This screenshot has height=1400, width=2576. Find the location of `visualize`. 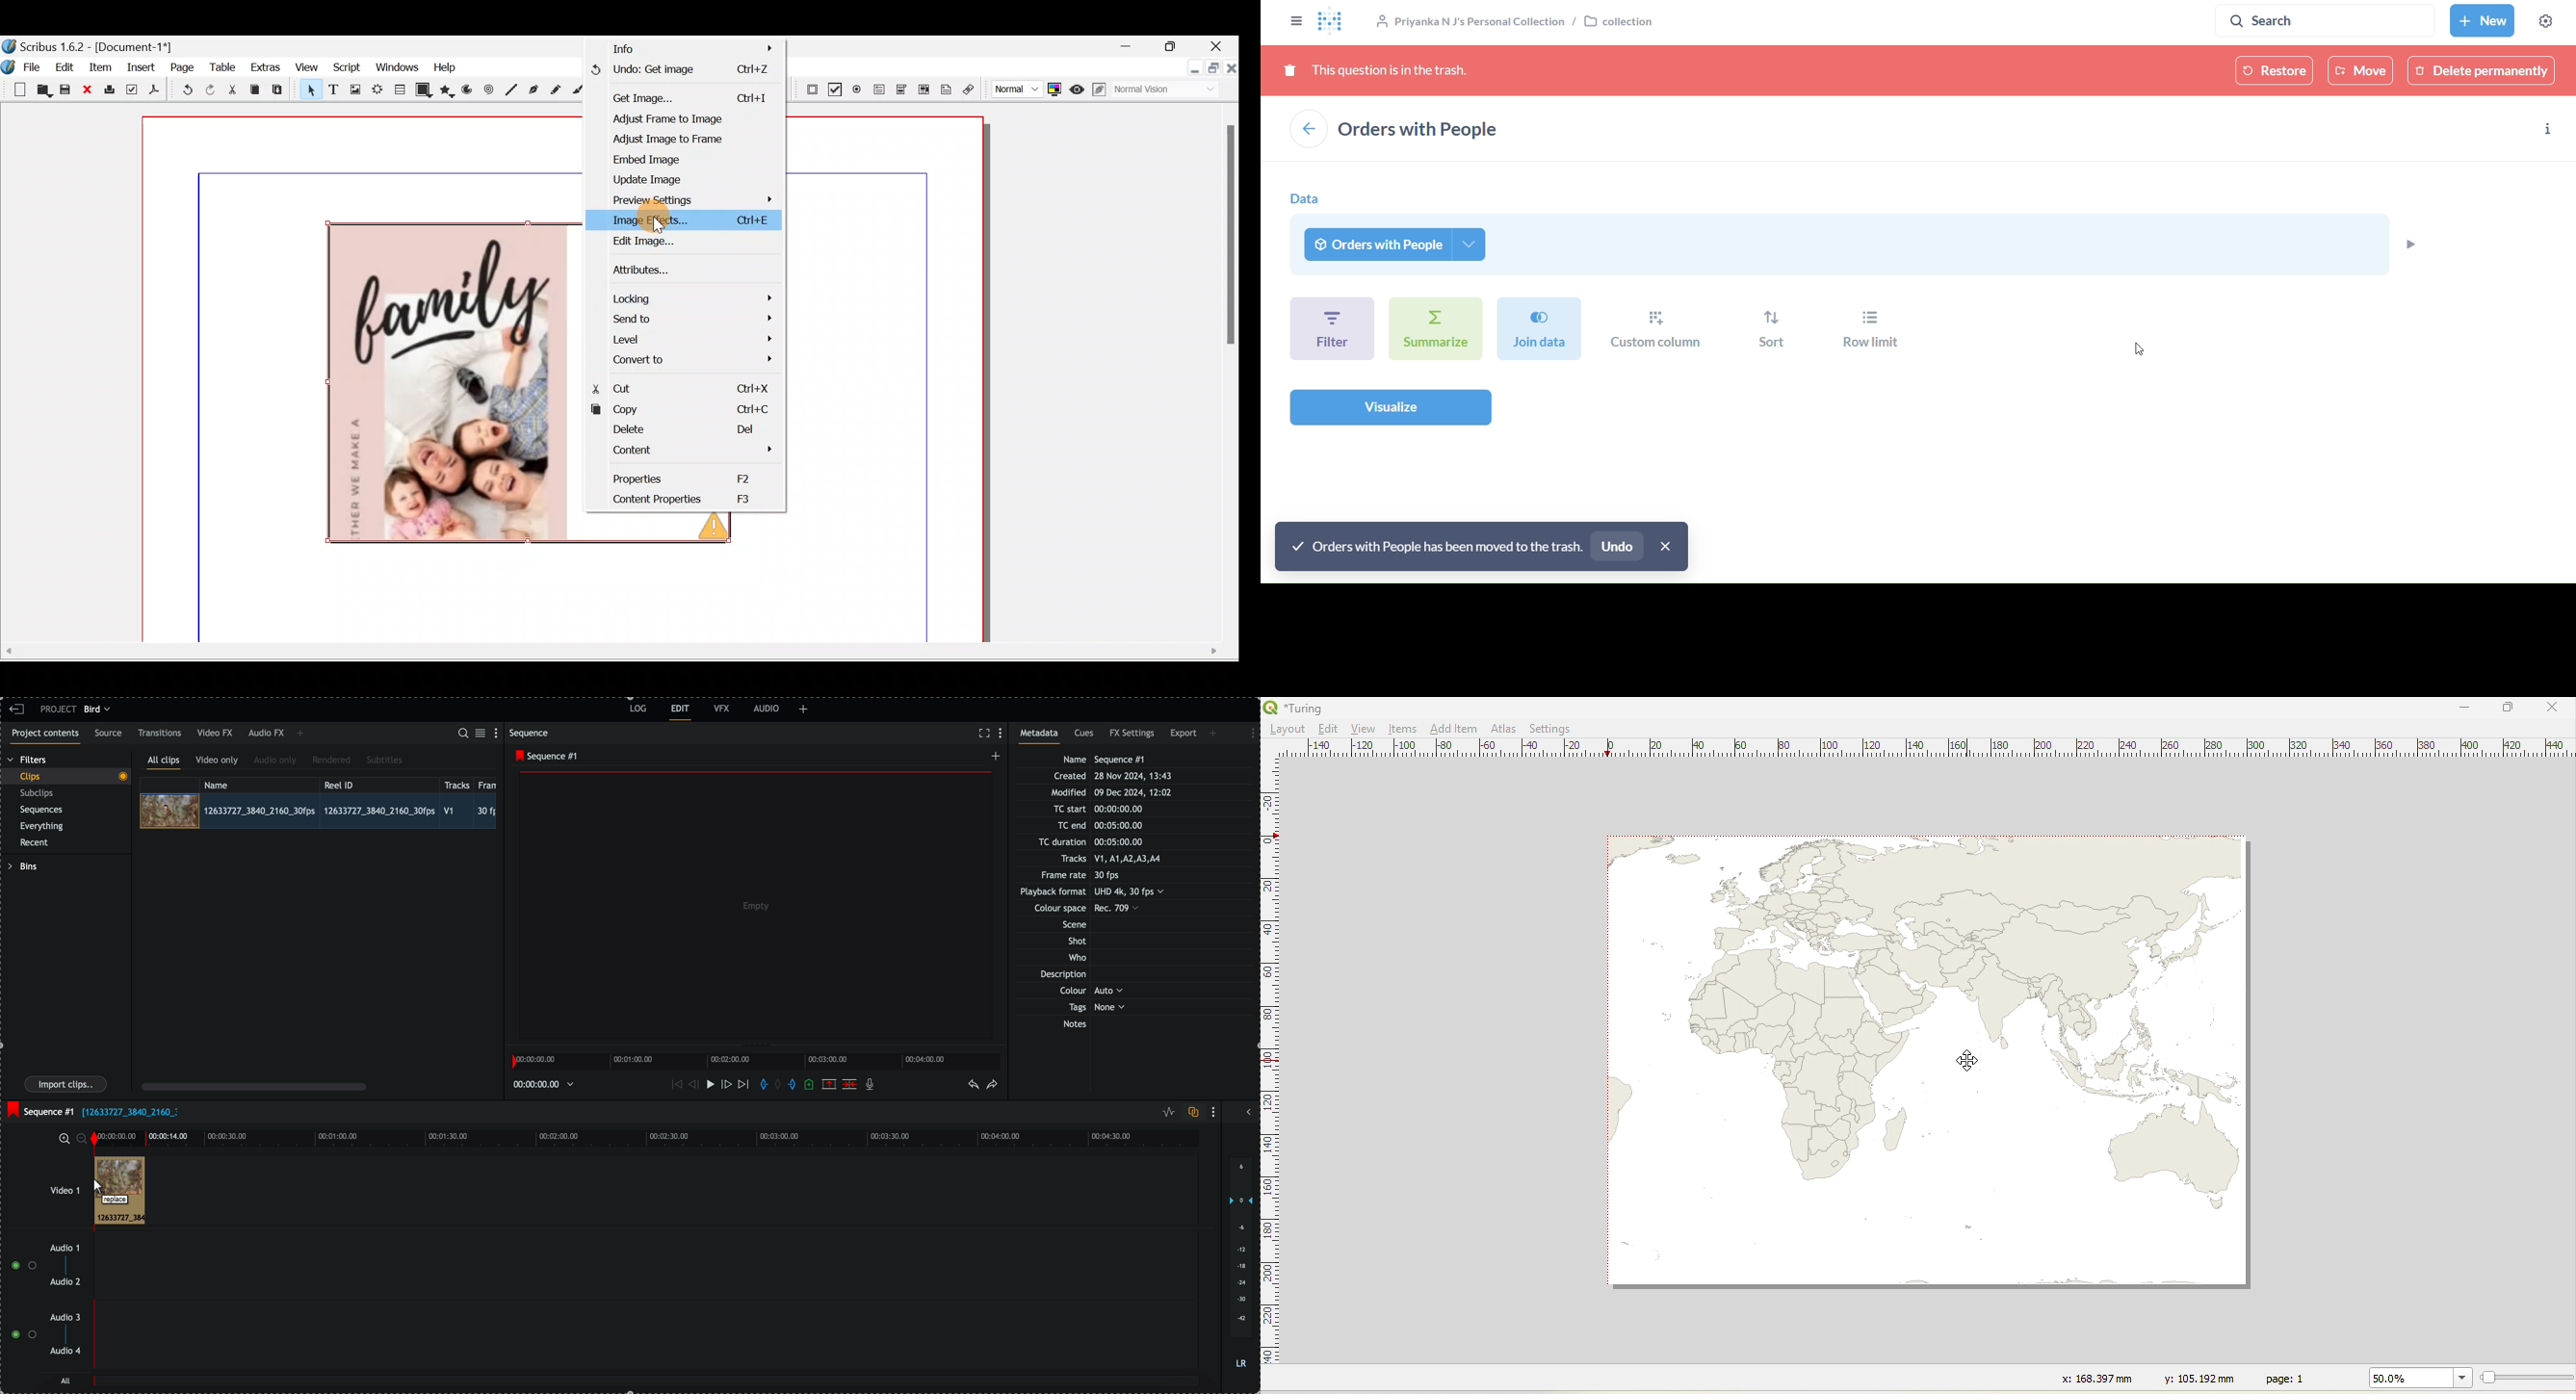

visualize is located at coordinates (1392, 408).